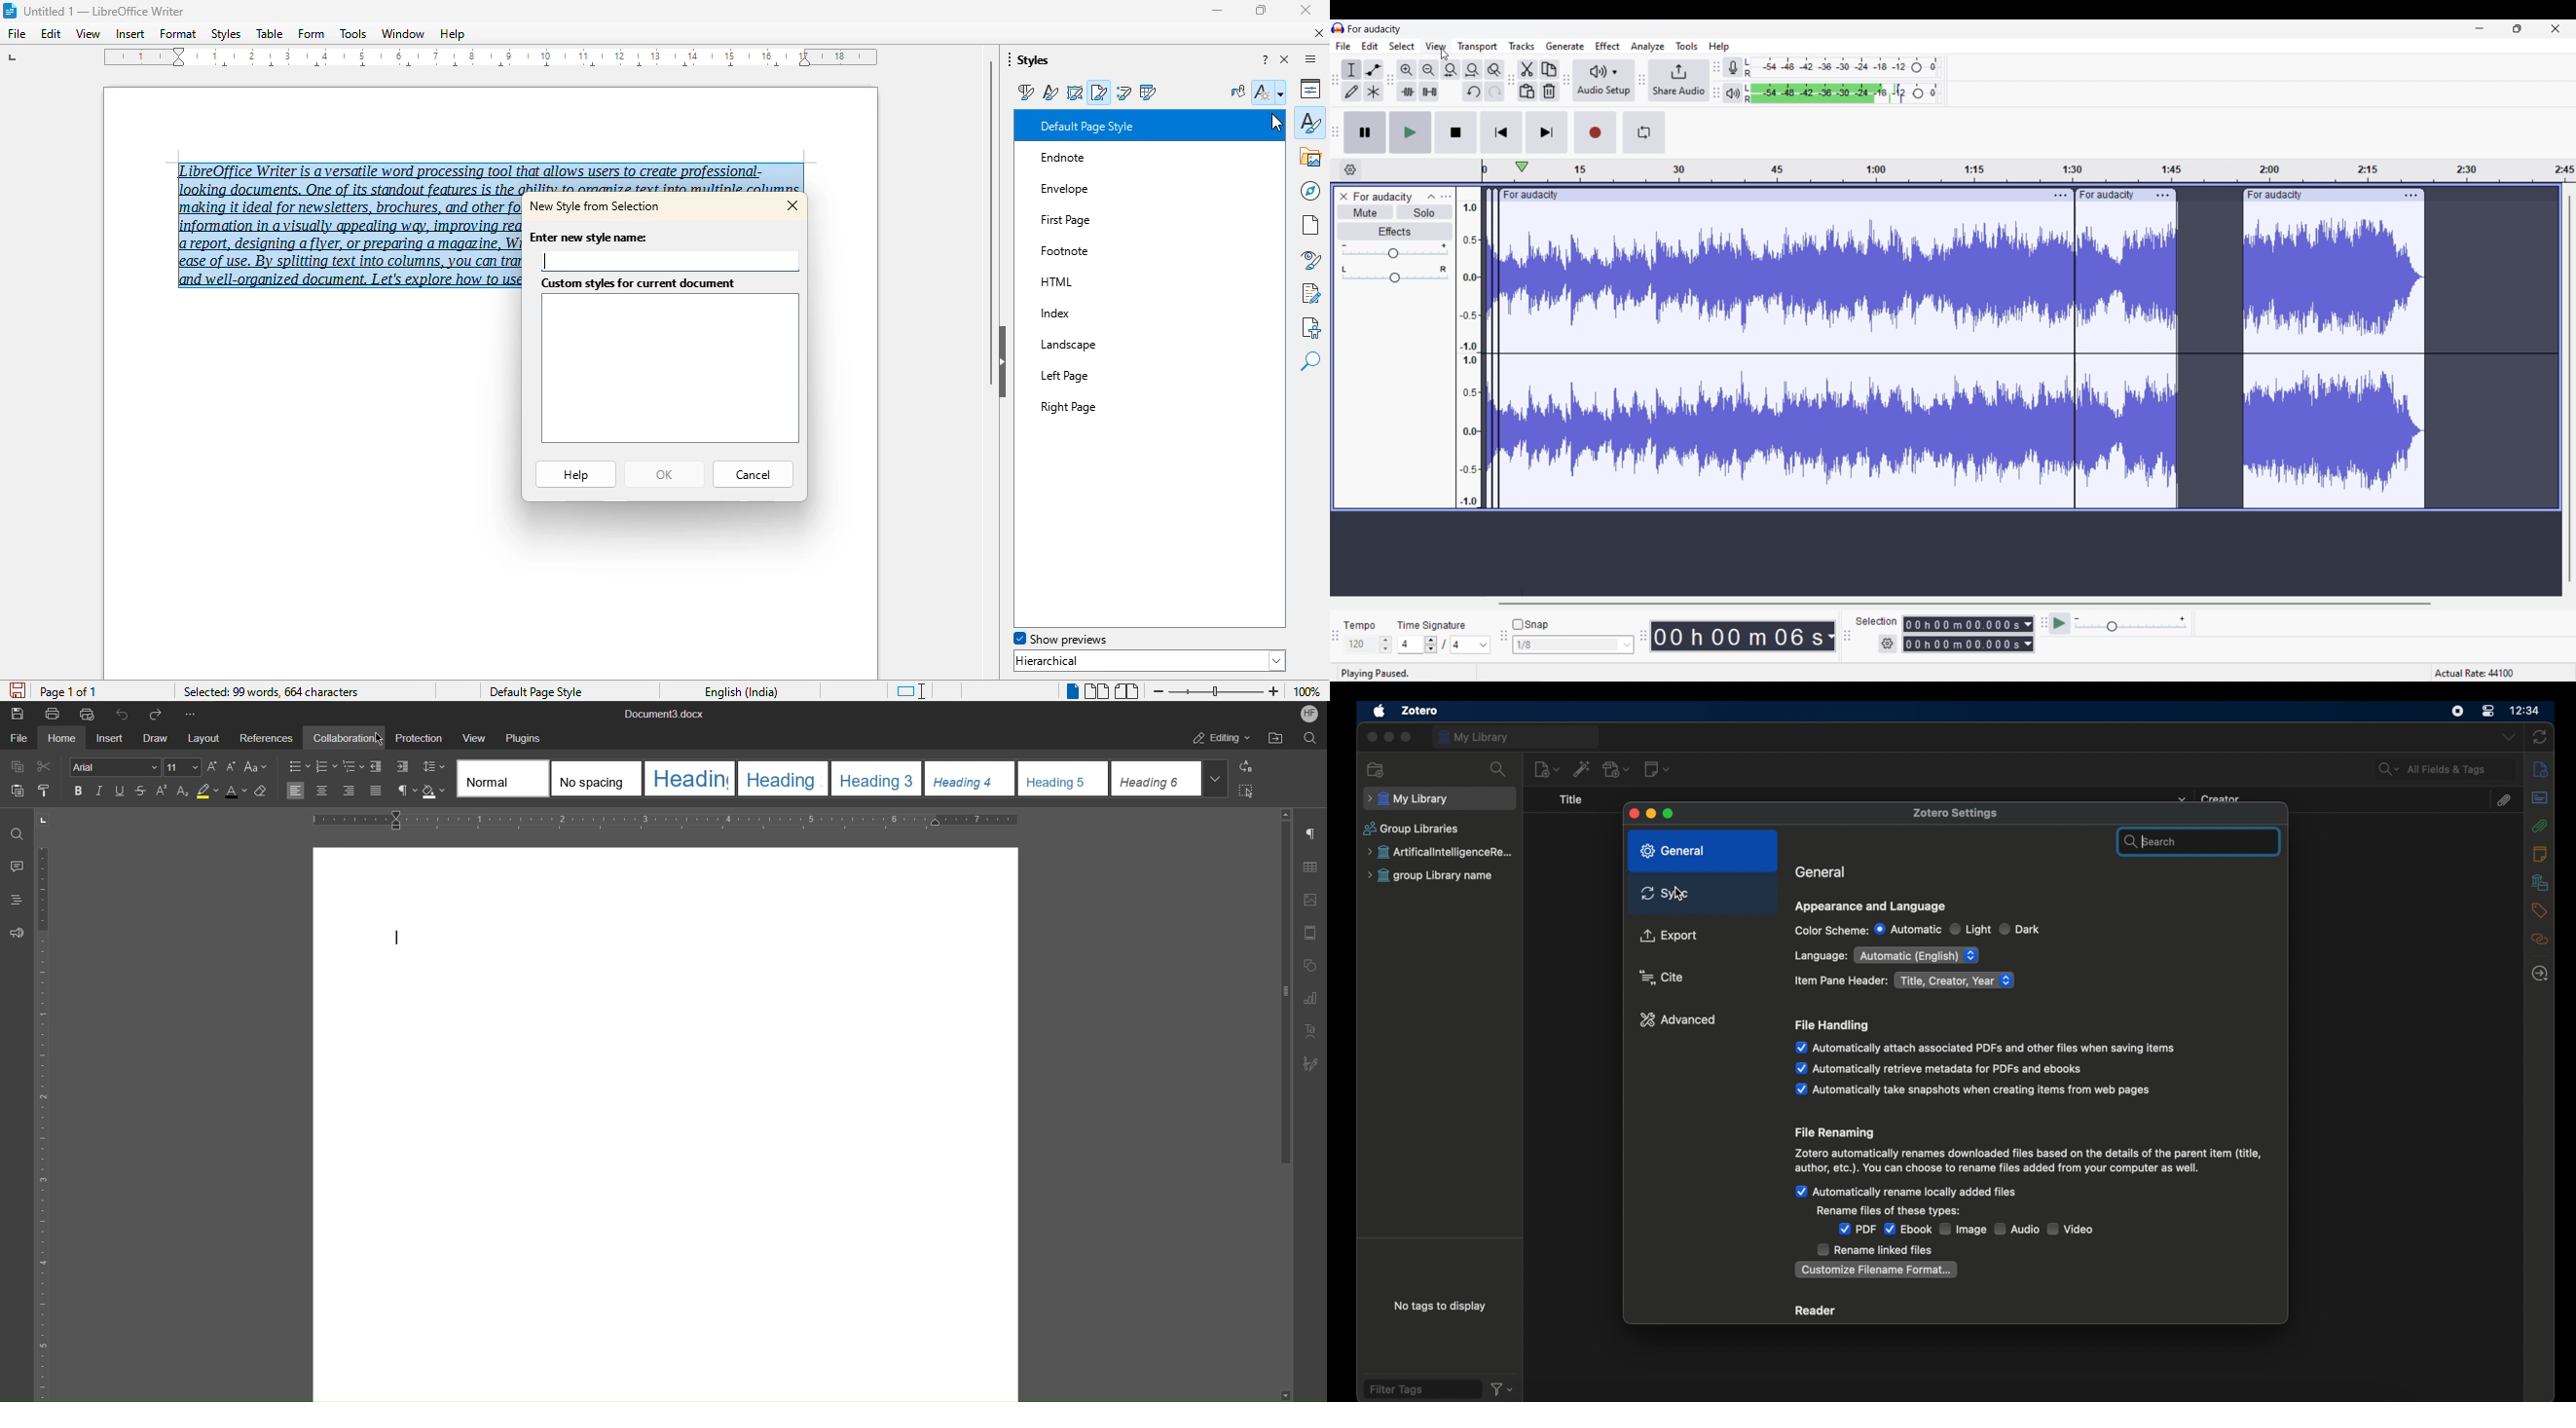 The width and height of the screenshot is (2576, 1428). What do you see at coordinates (87, 714) in the screenshot?
I see `Quick Print` at bounding box center [87, 714].